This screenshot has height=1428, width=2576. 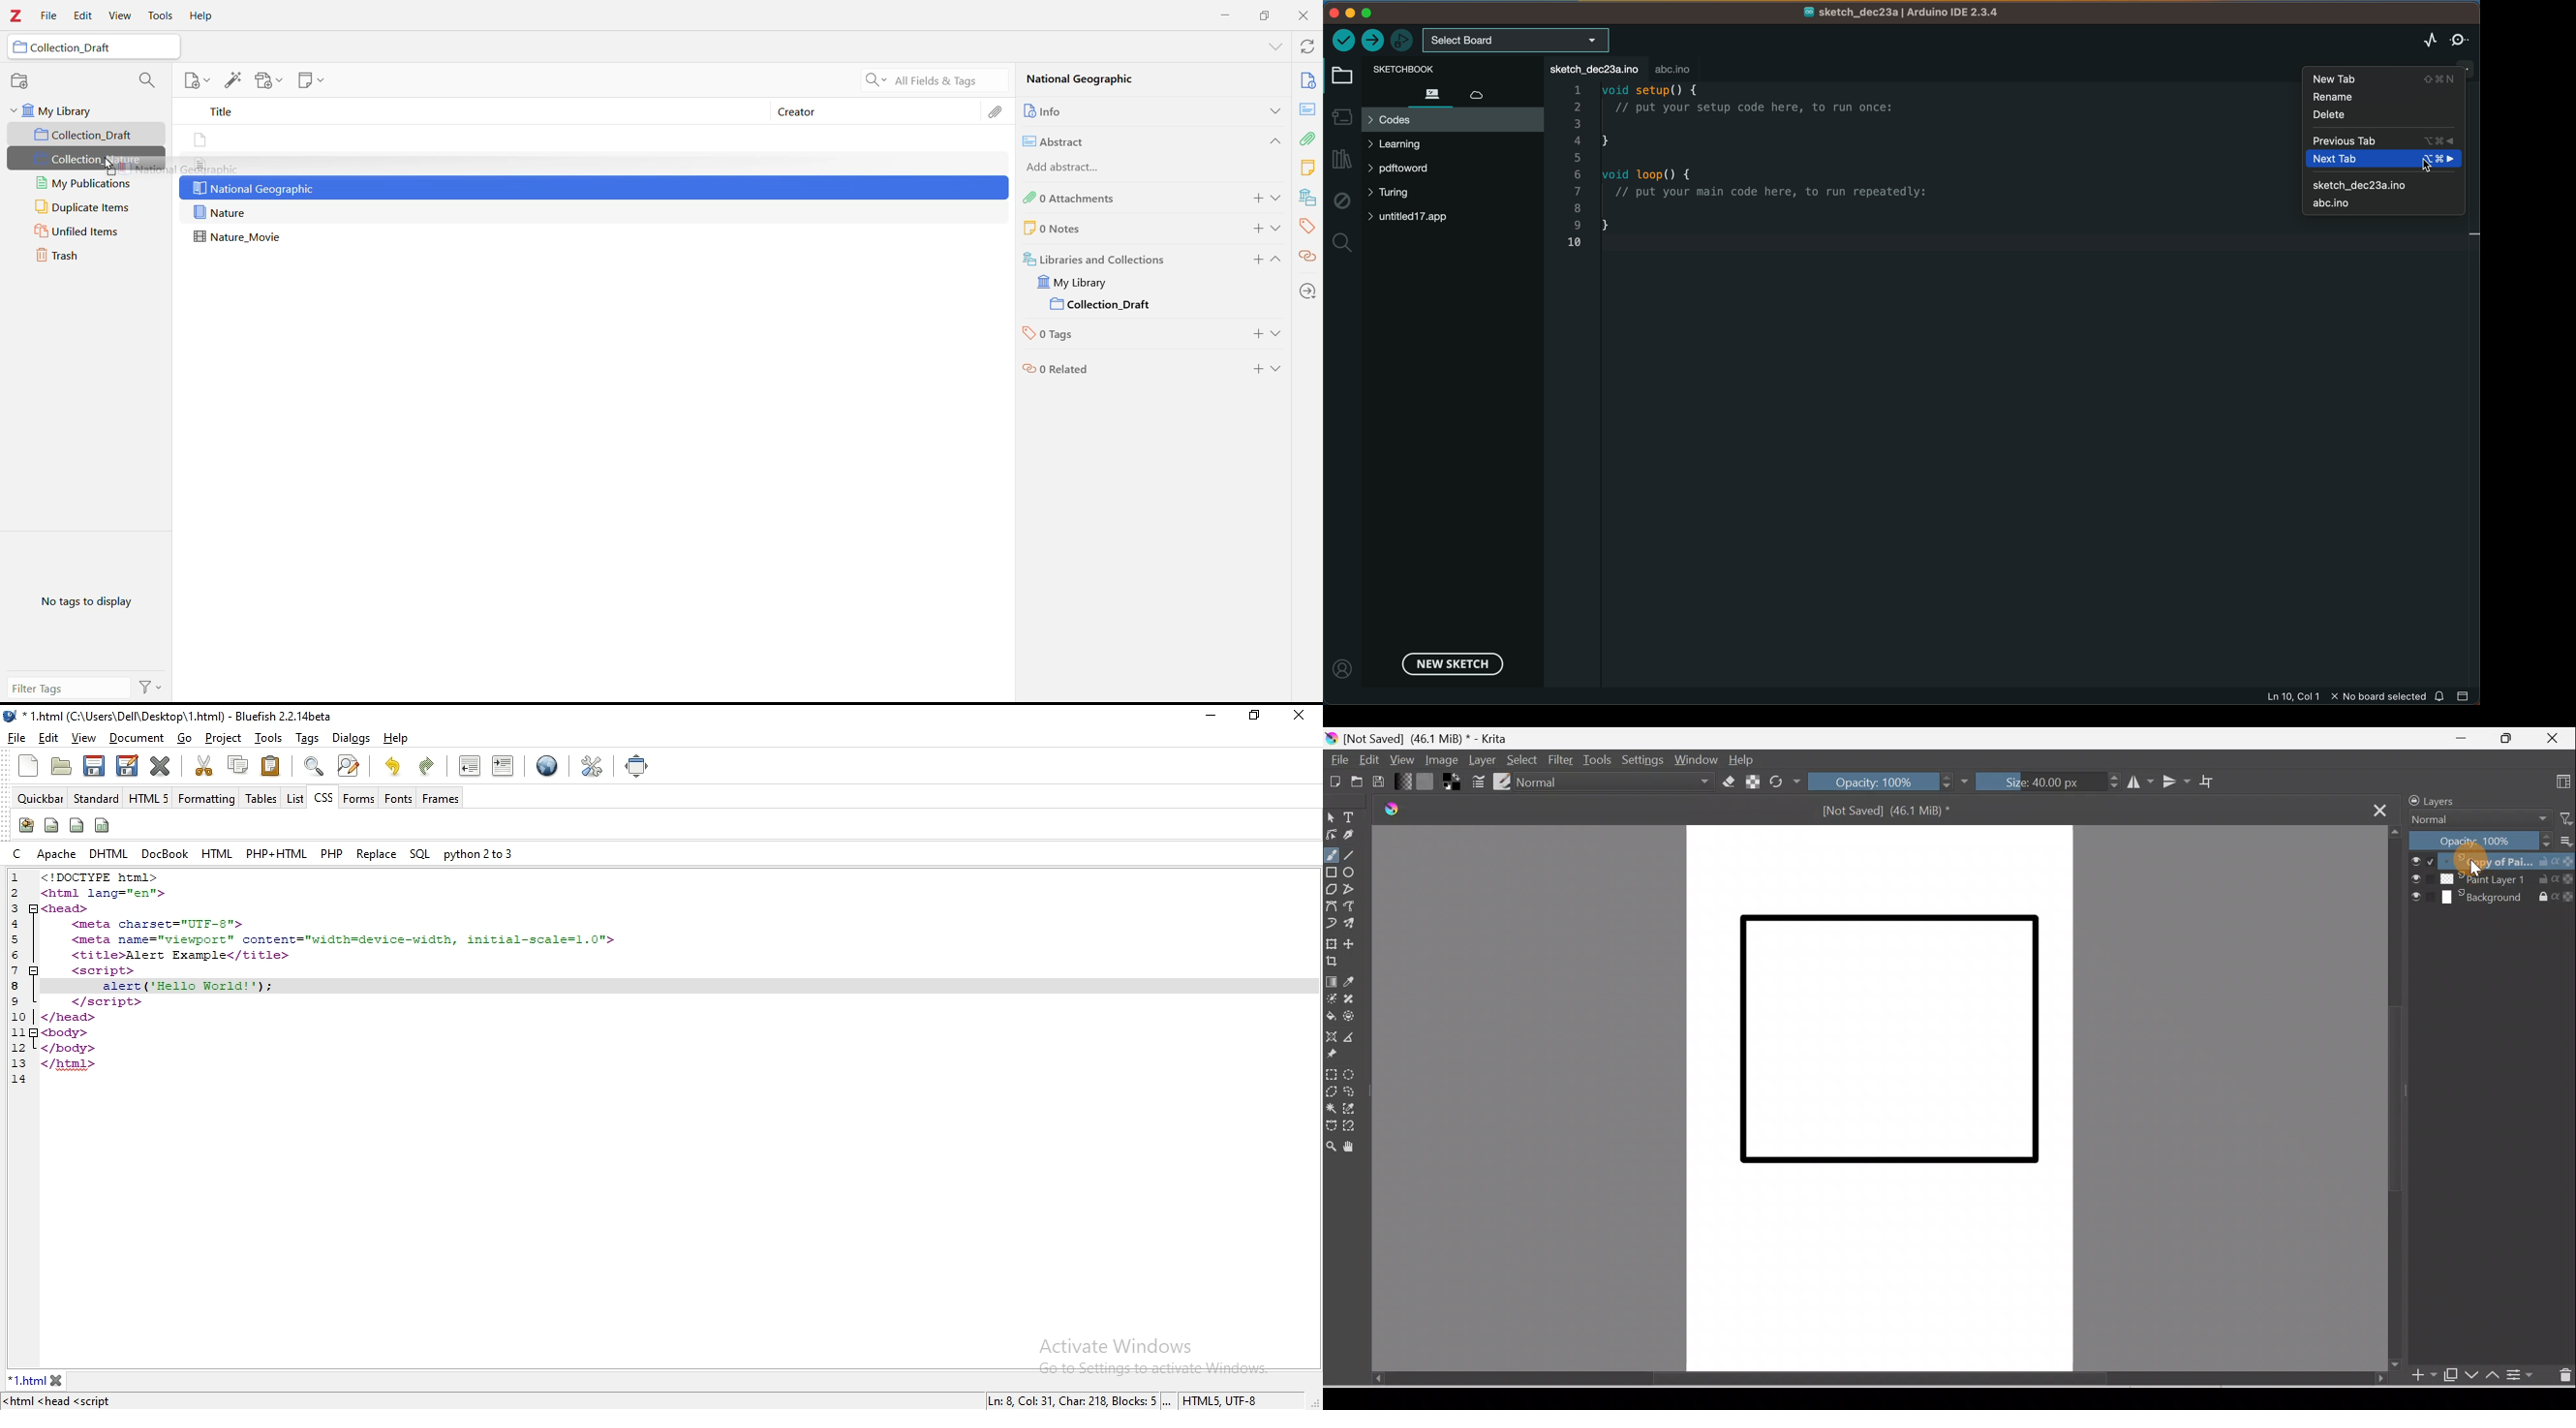 What do you see at coordinates (1367, 759) in the screenshot?
I see `Edit` at bounding box center [1367, 759].